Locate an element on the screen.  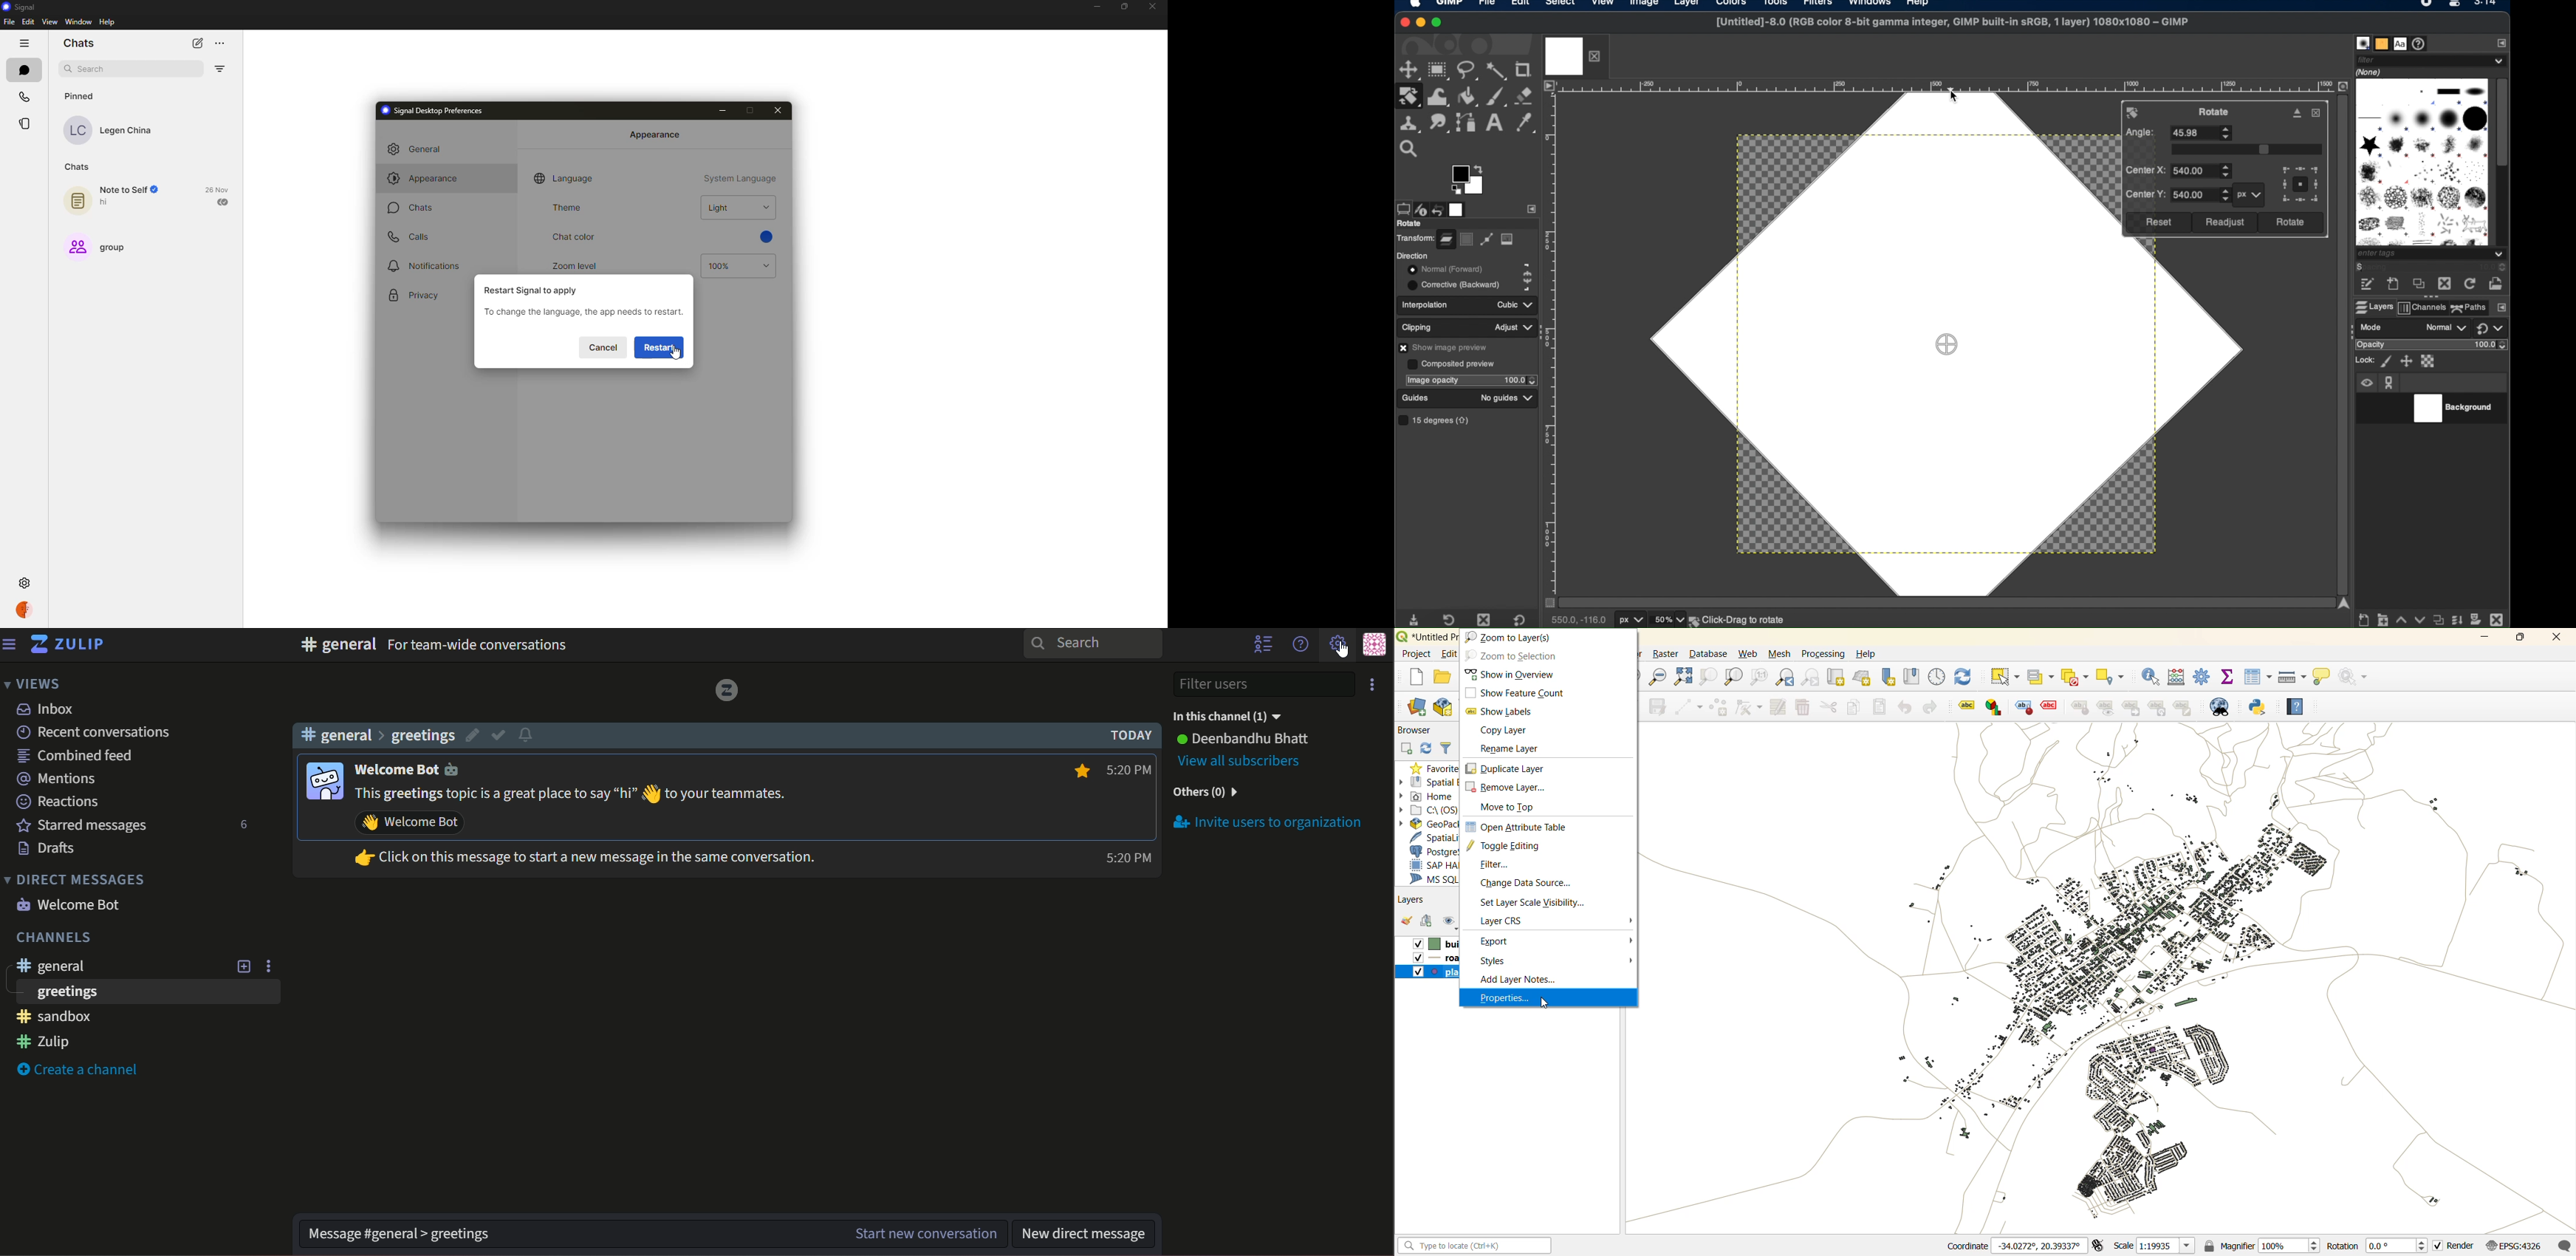
signal is located at coordinates (19, 6).